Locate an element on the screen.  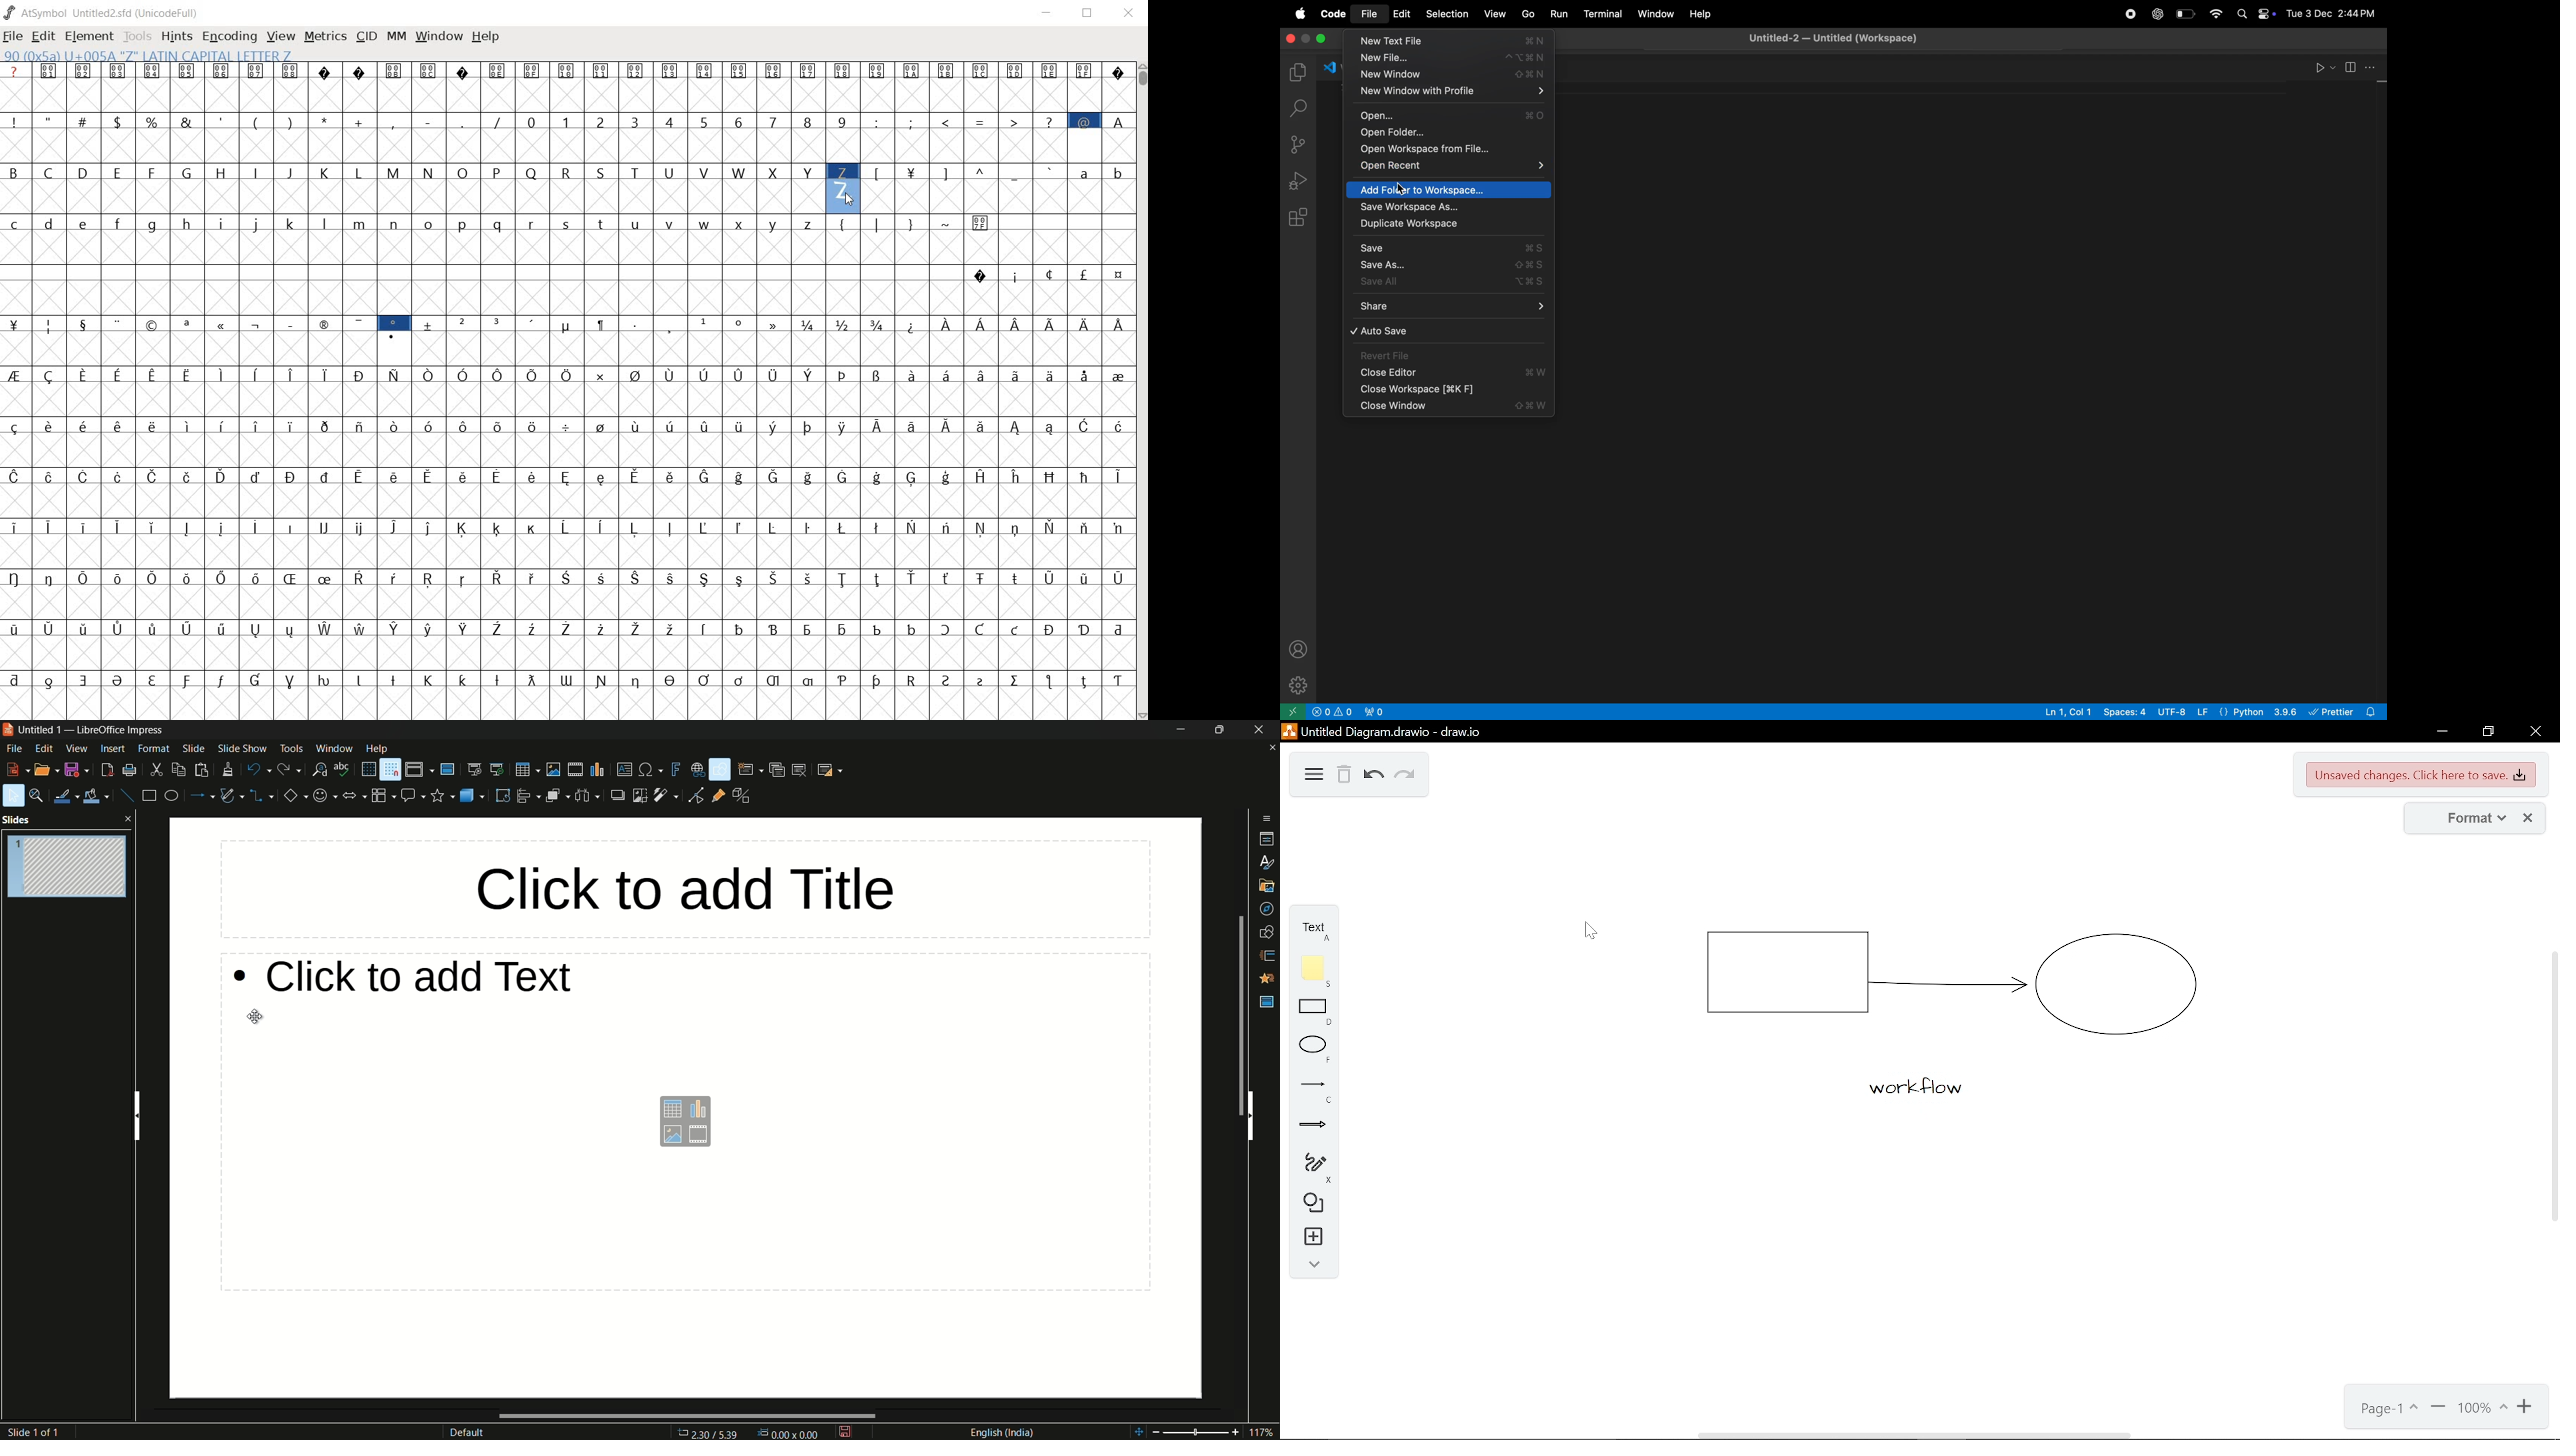
sidebar settings is located at coordinates (1267, 819).